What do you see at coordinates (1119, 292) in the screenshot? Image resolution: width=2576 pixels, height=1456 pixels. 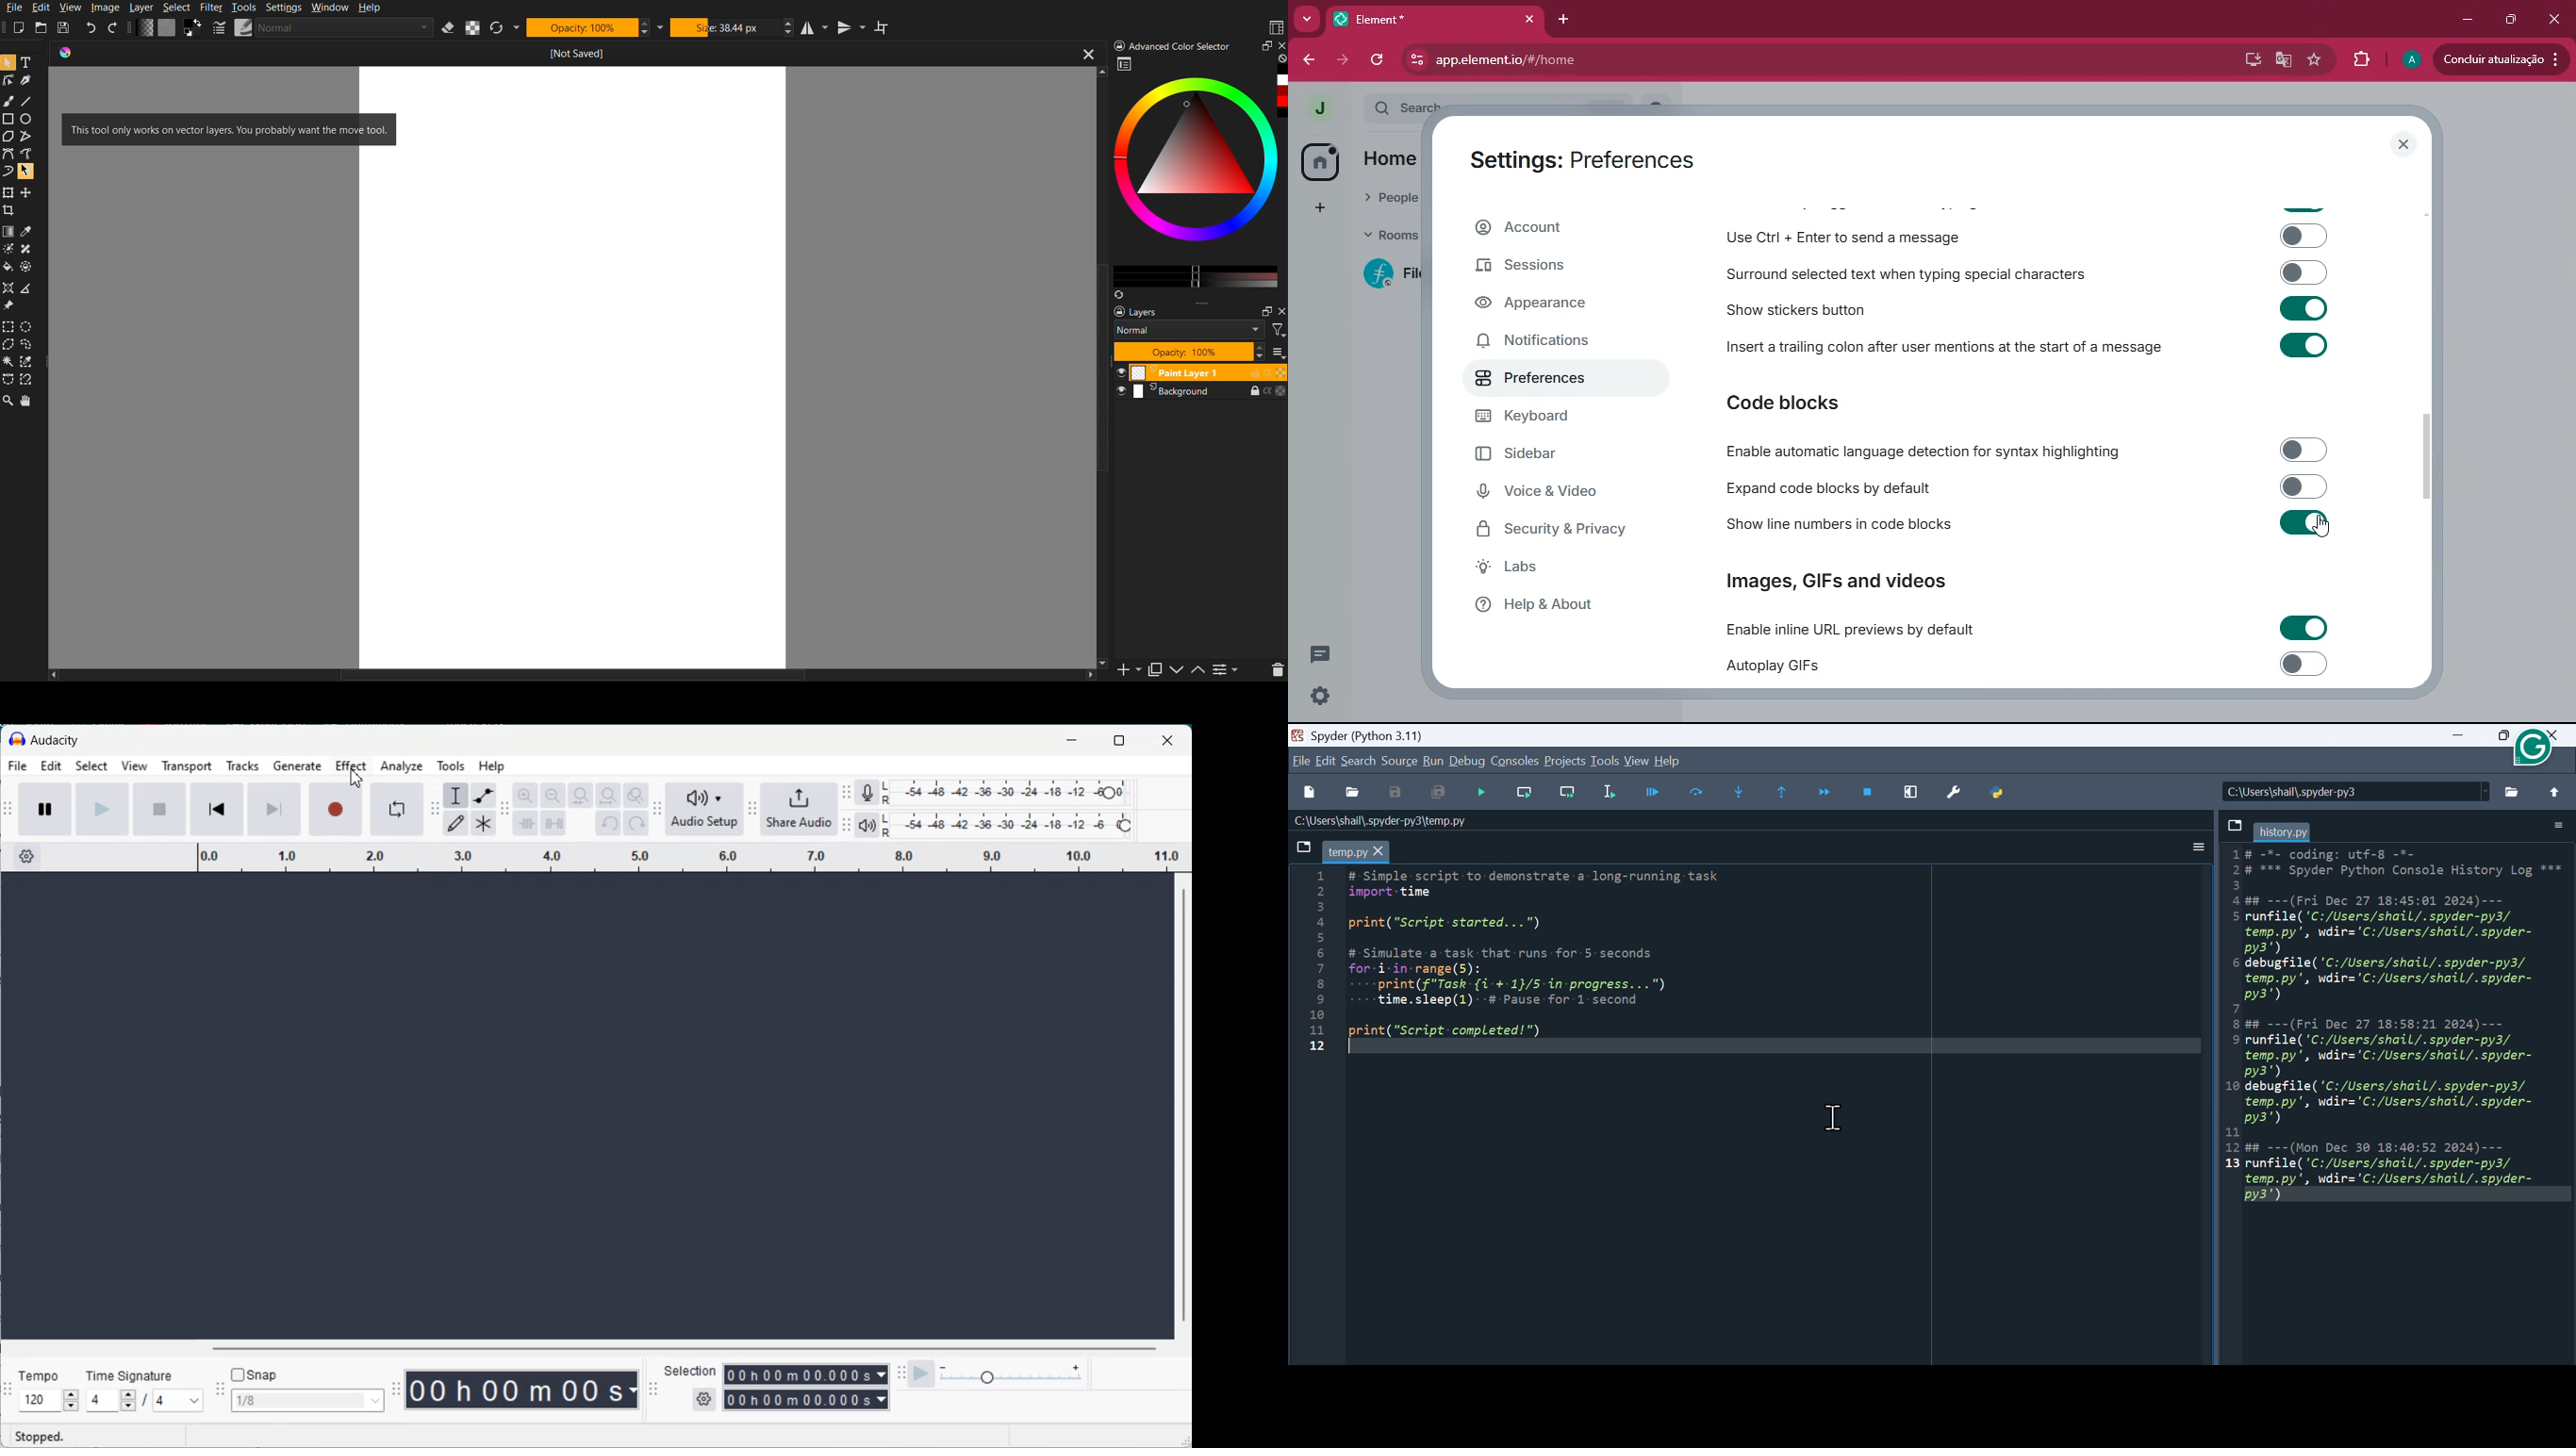 I see `sync` at bounding box center [1119, 292].